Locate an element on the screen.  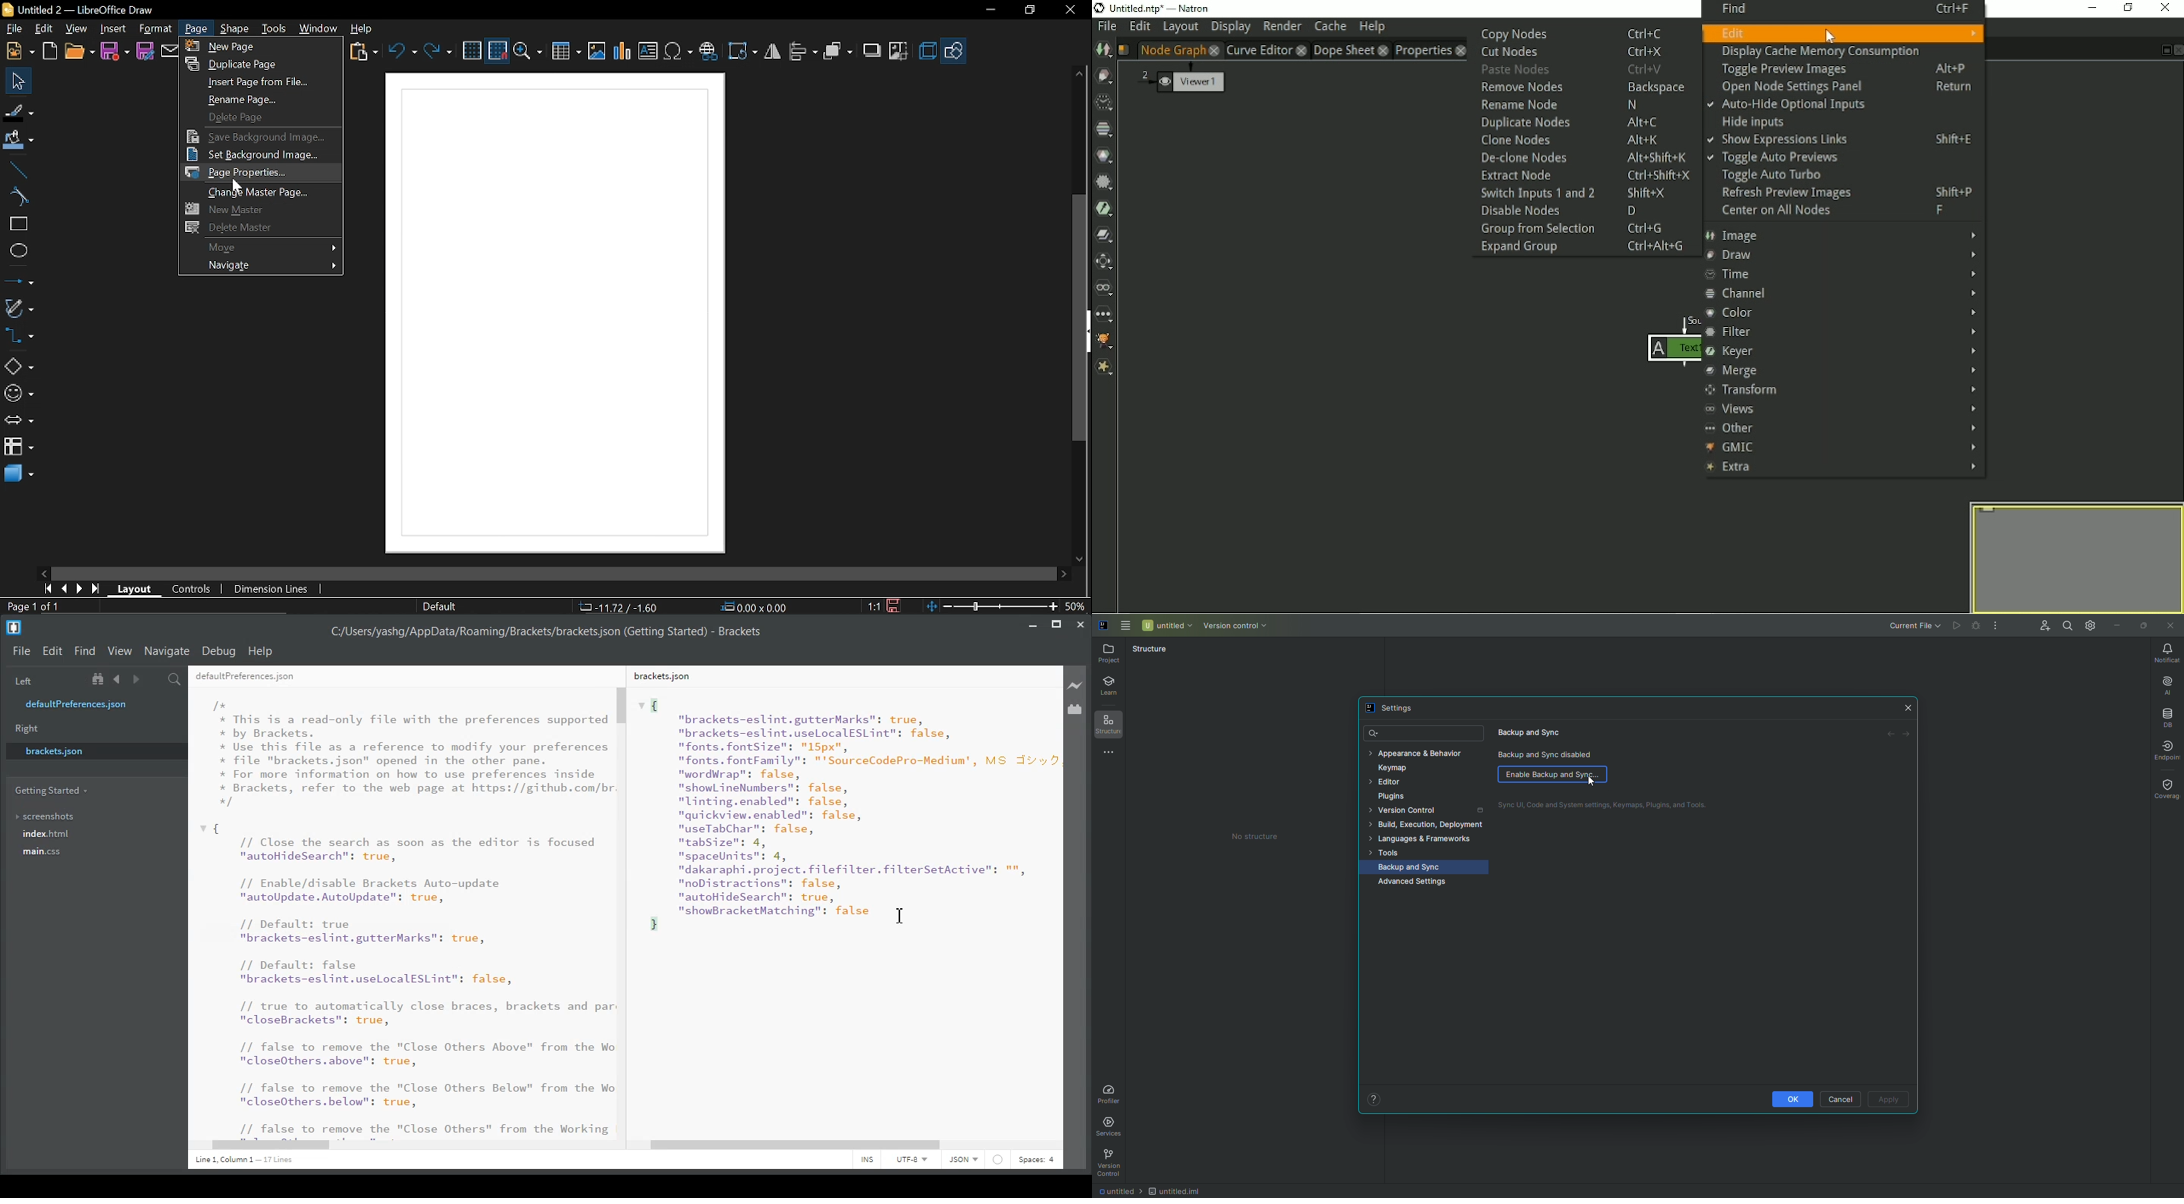
Debug is located at coordinates (219, 652).